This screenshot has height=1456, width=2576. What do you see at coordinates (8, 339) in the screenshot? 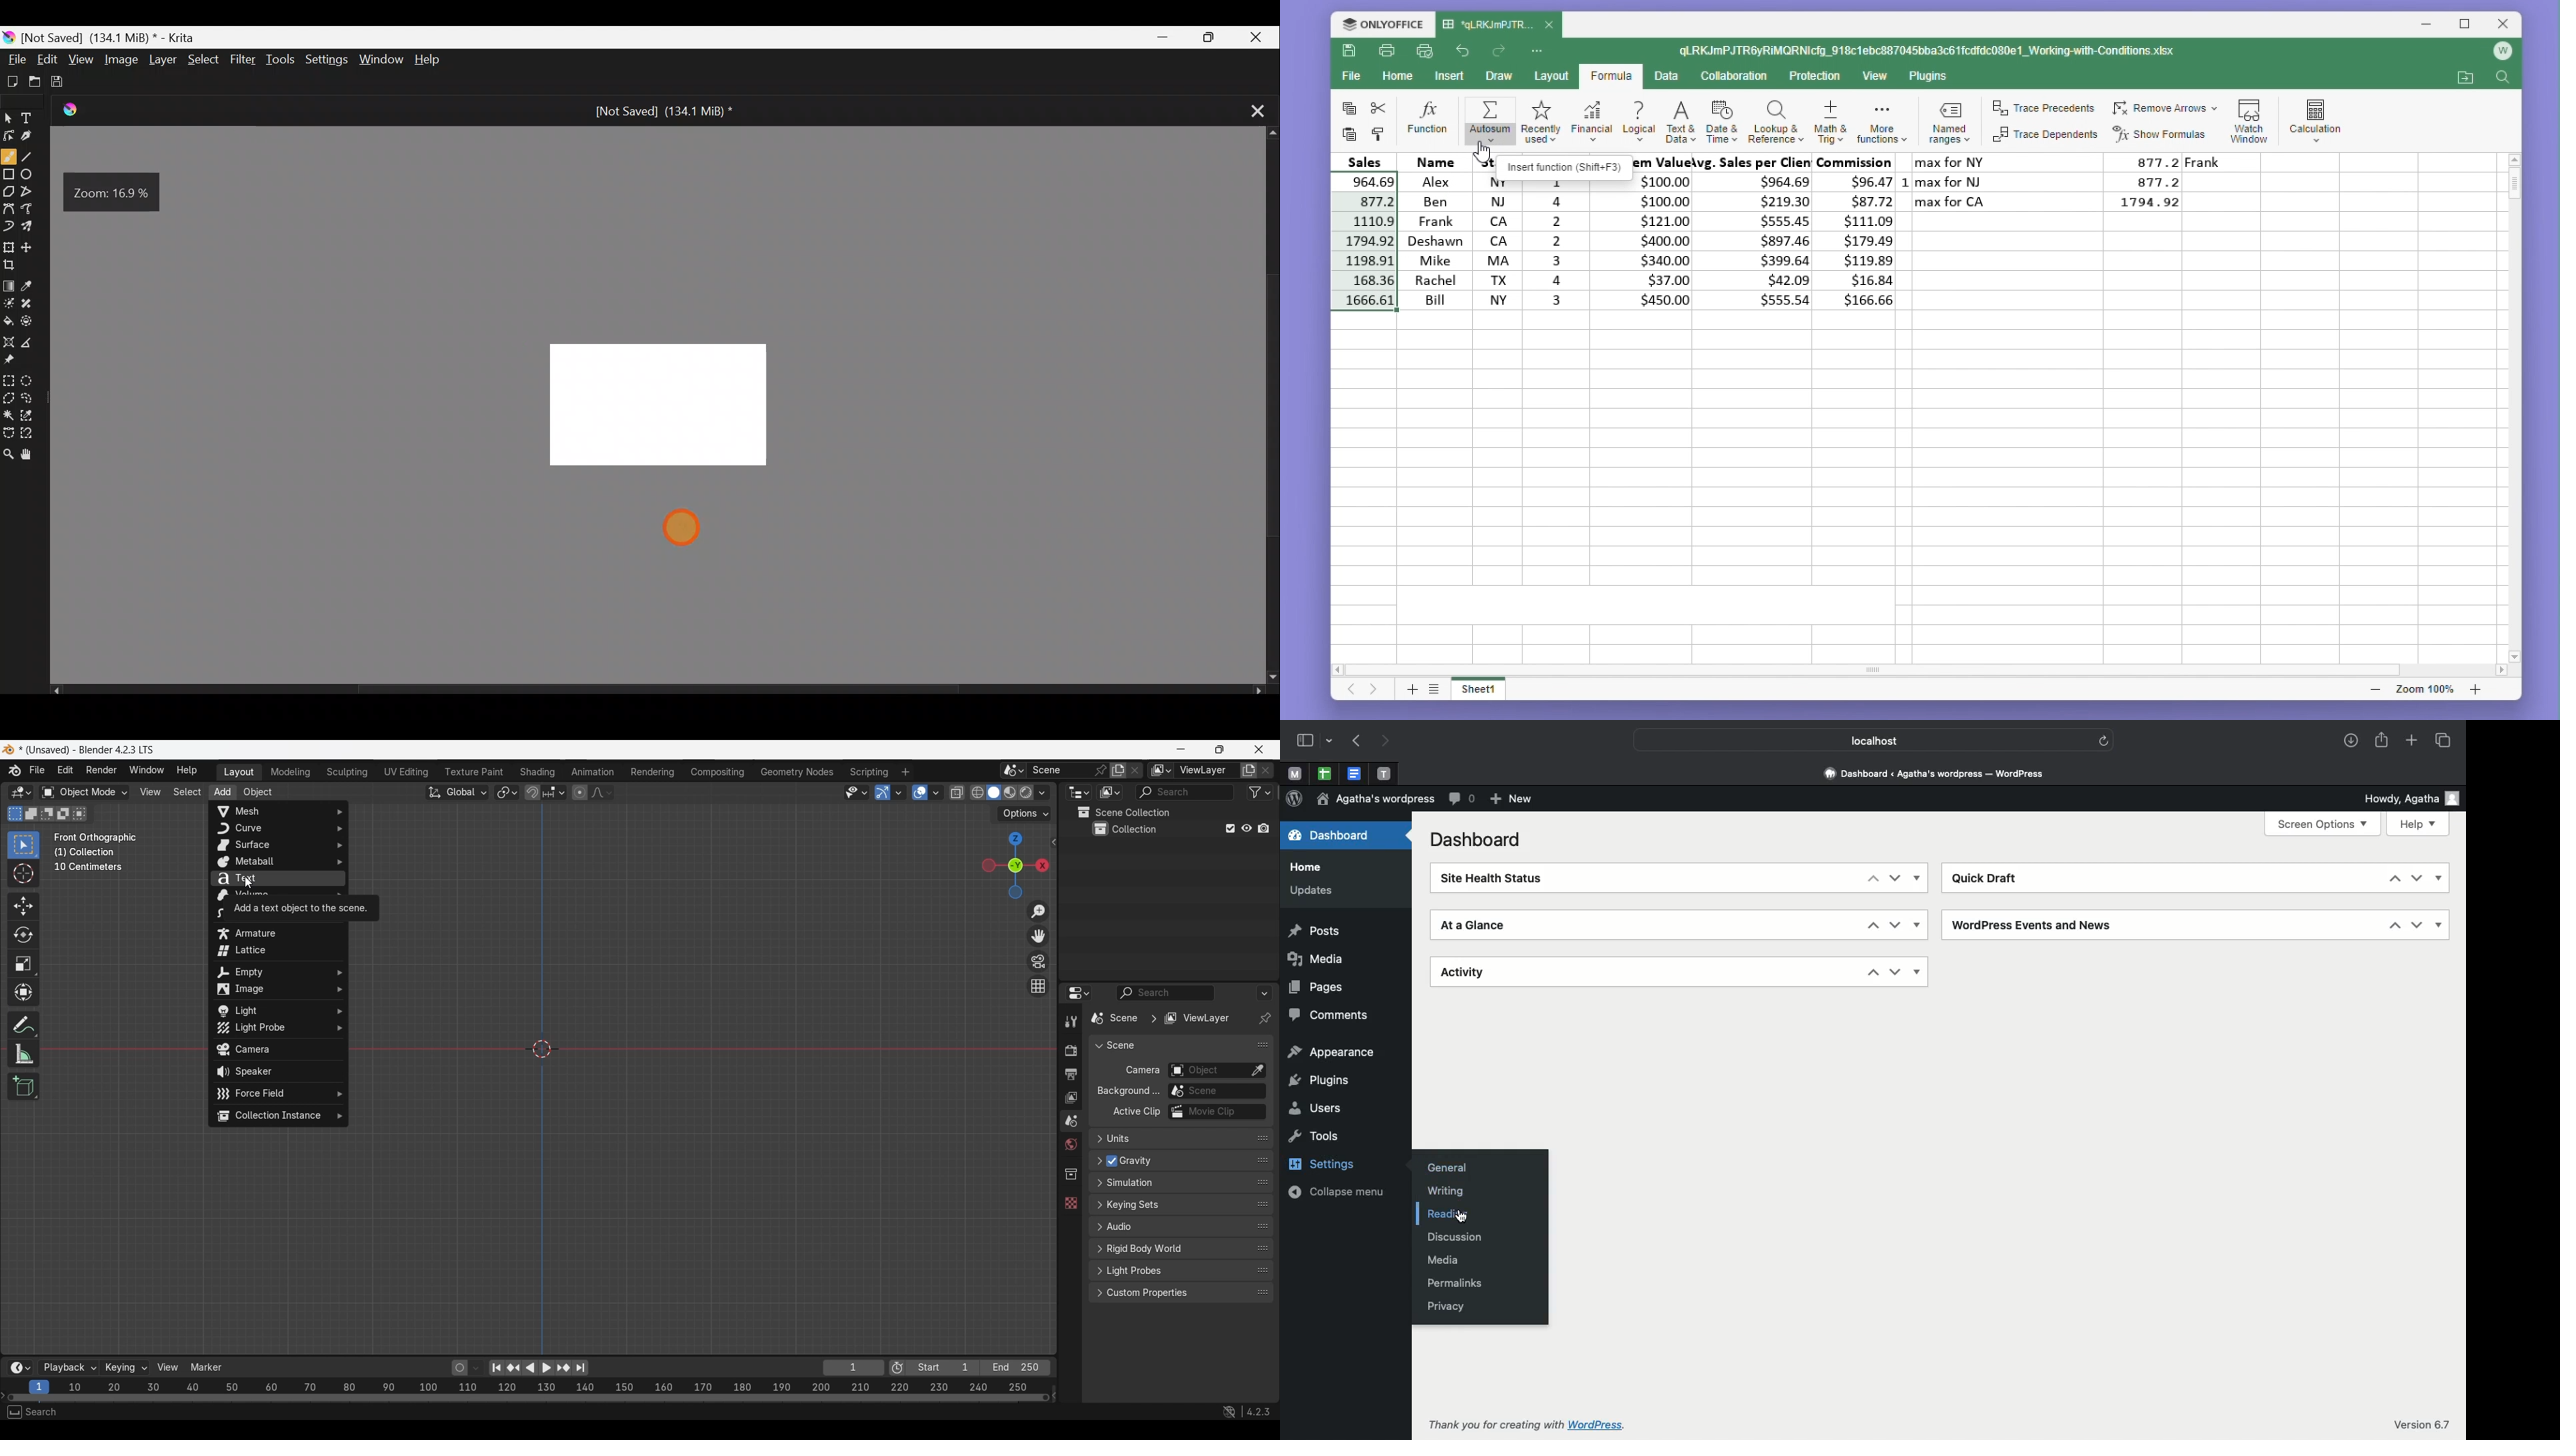
I see `Assistant tool` at bounding box center [8, 339].